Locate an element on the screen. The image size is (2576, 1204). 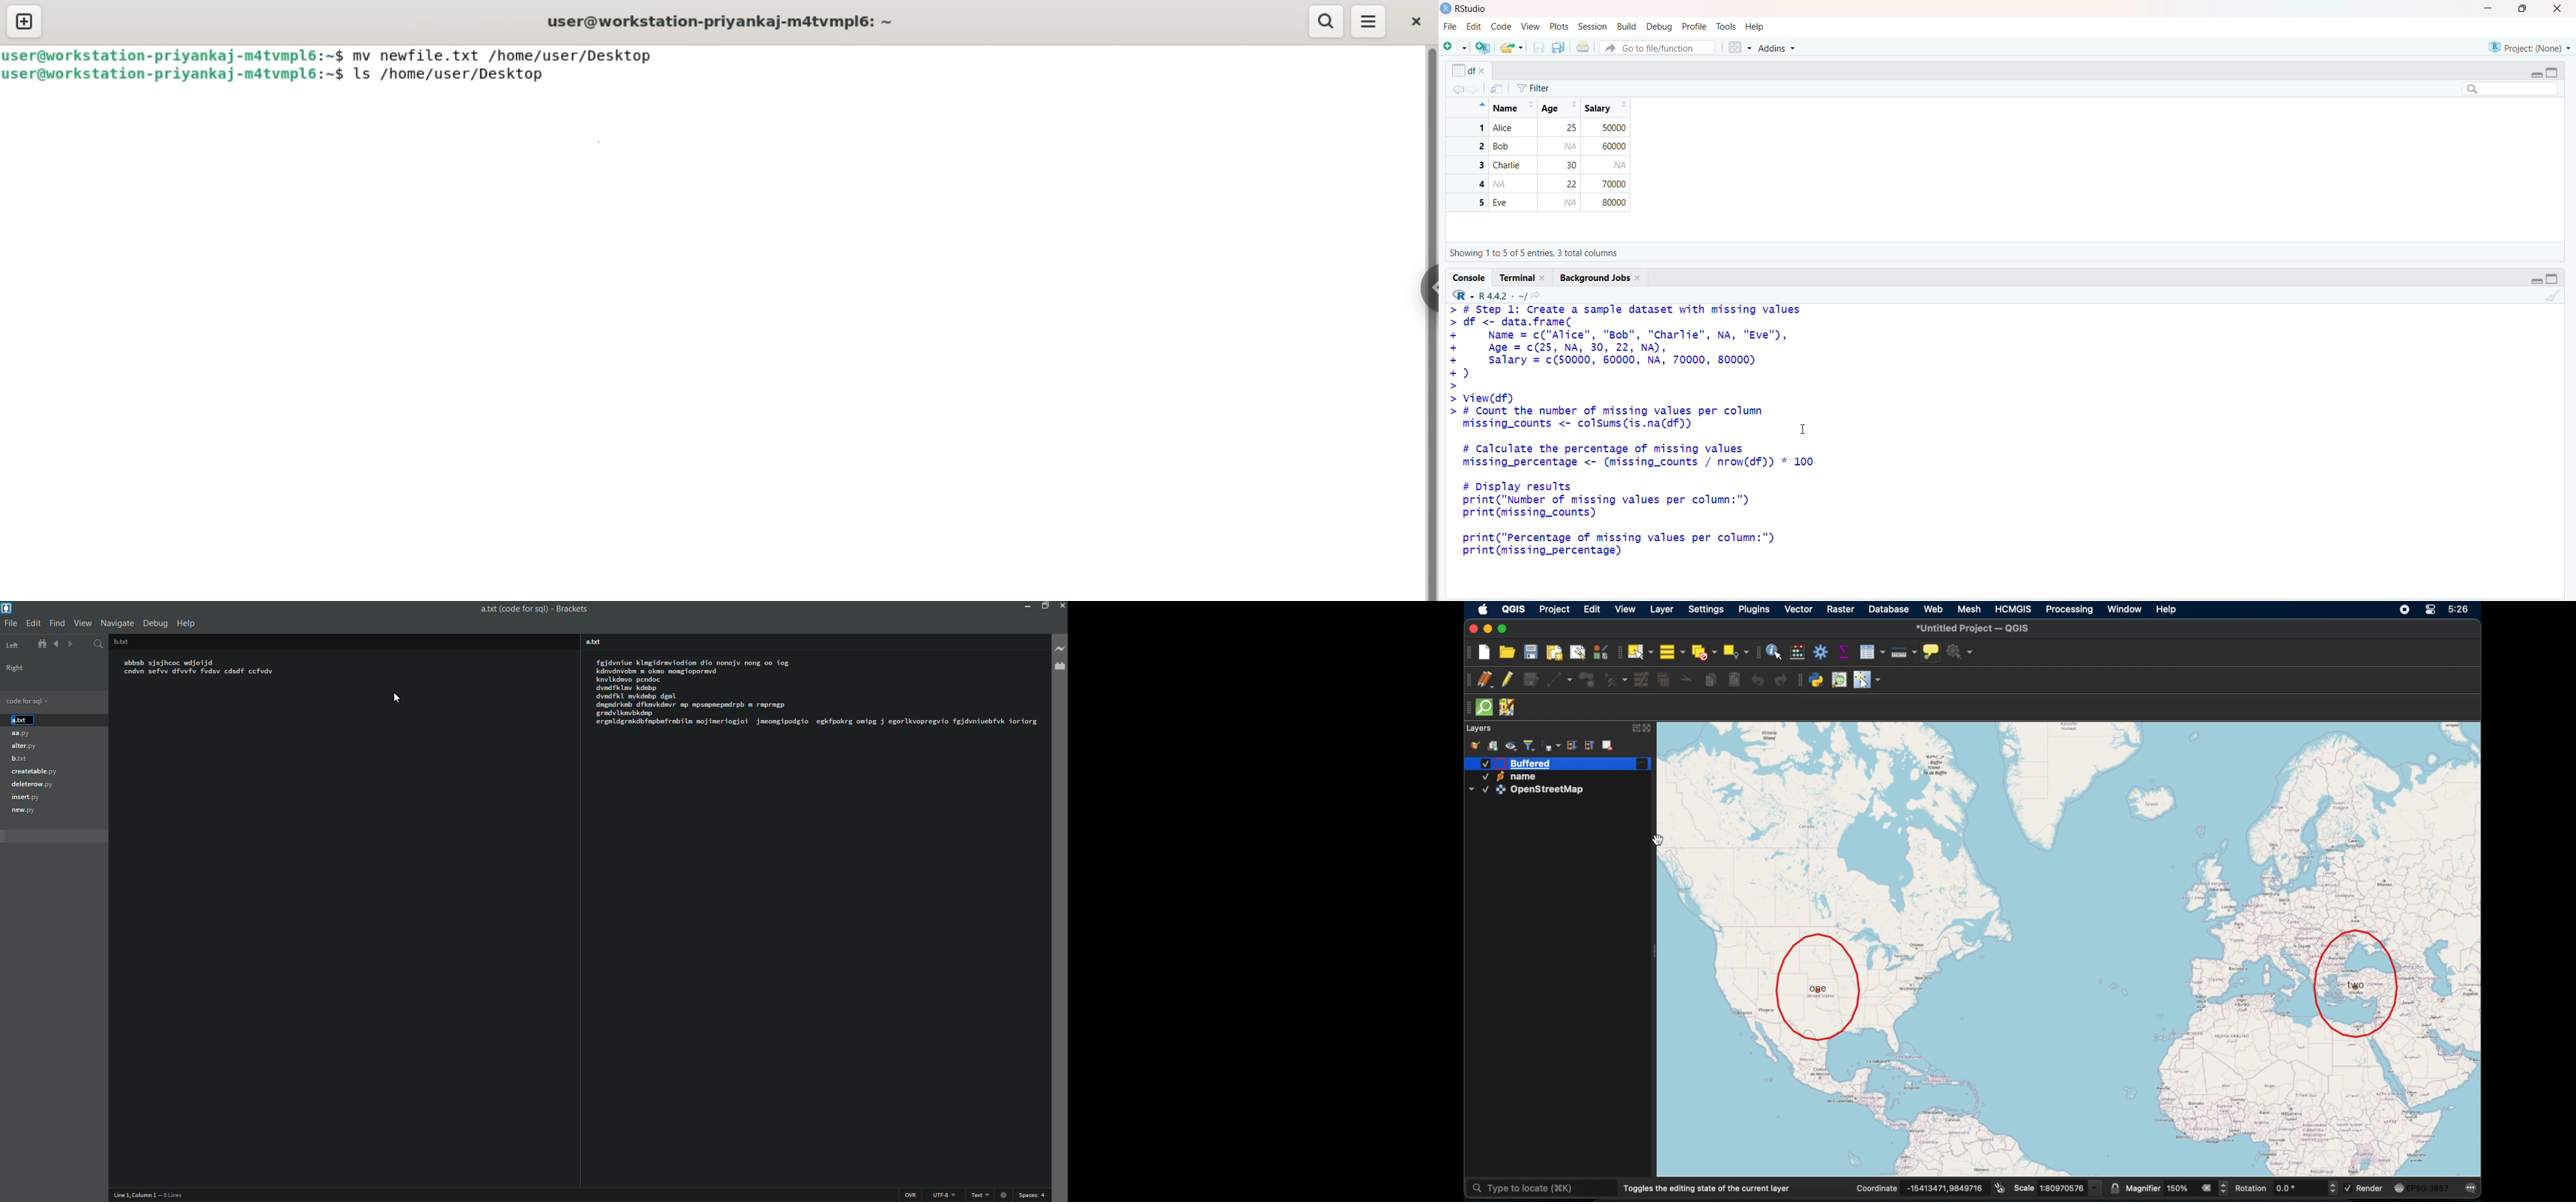
Minimize is located at coordinates (2486, 8).